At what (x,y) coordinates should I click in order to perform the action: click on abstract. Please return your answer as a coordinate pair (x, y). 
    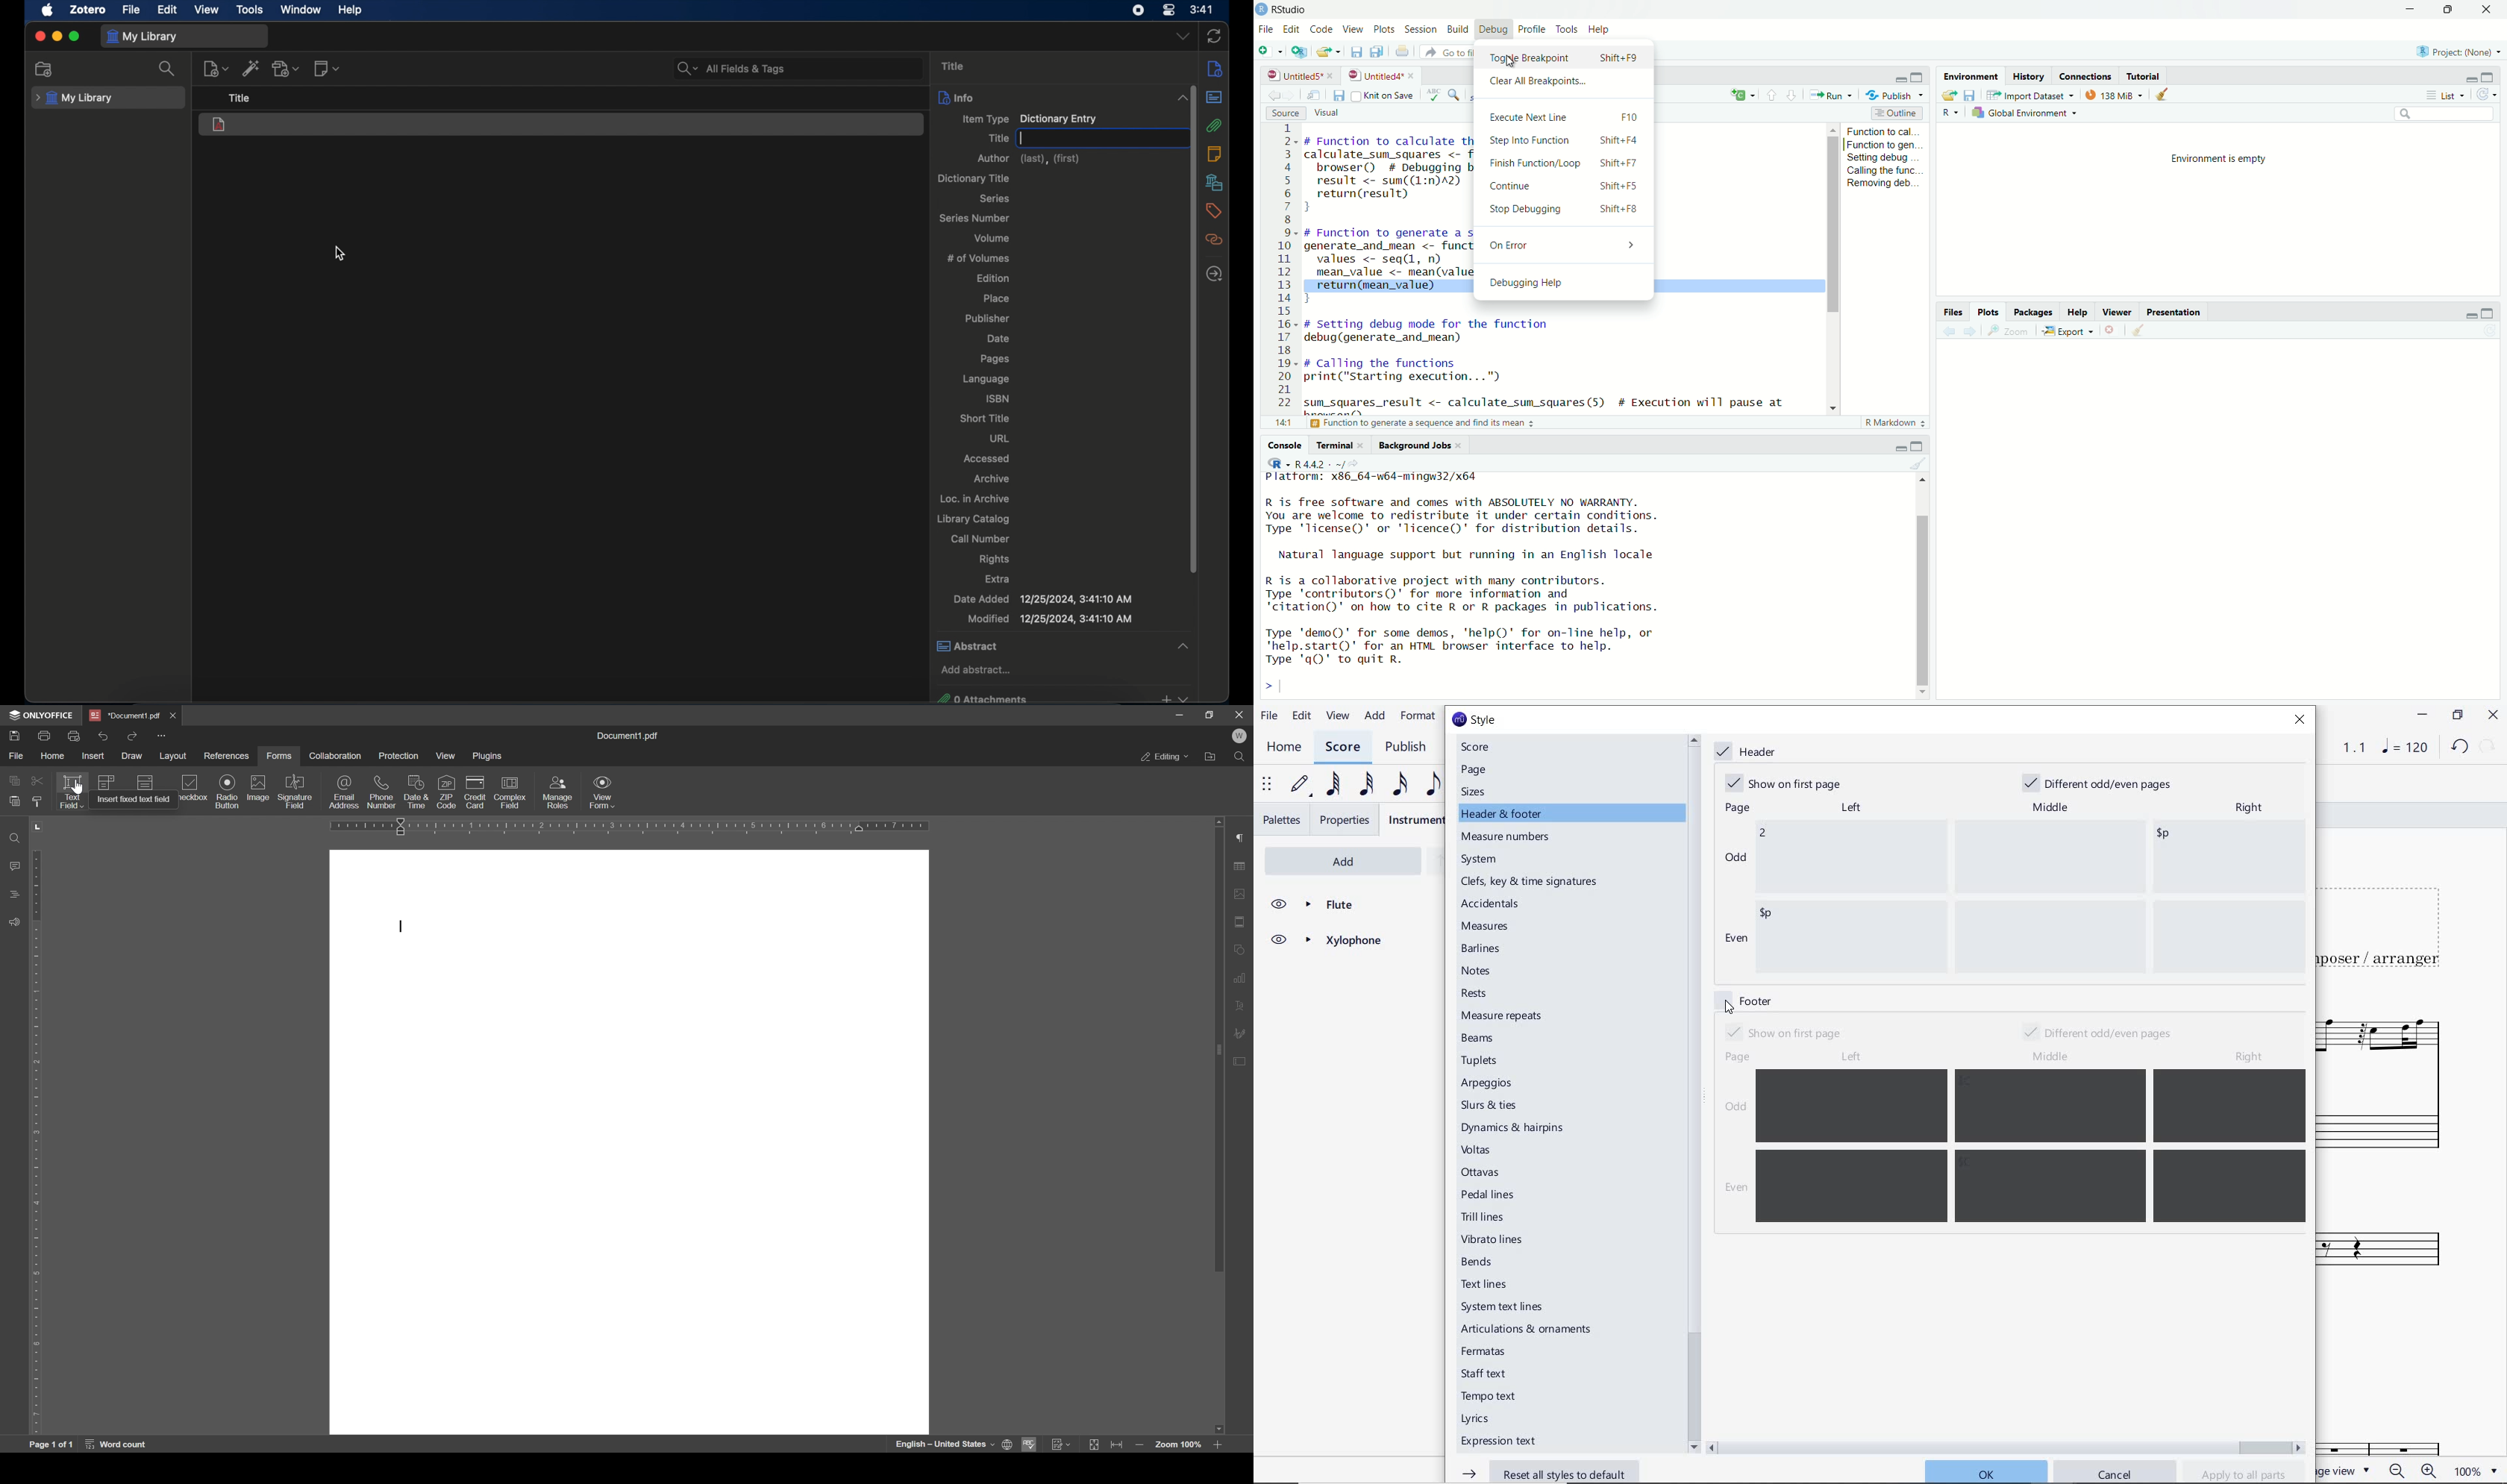
    Looking at the image, I should click on (1214, 97).